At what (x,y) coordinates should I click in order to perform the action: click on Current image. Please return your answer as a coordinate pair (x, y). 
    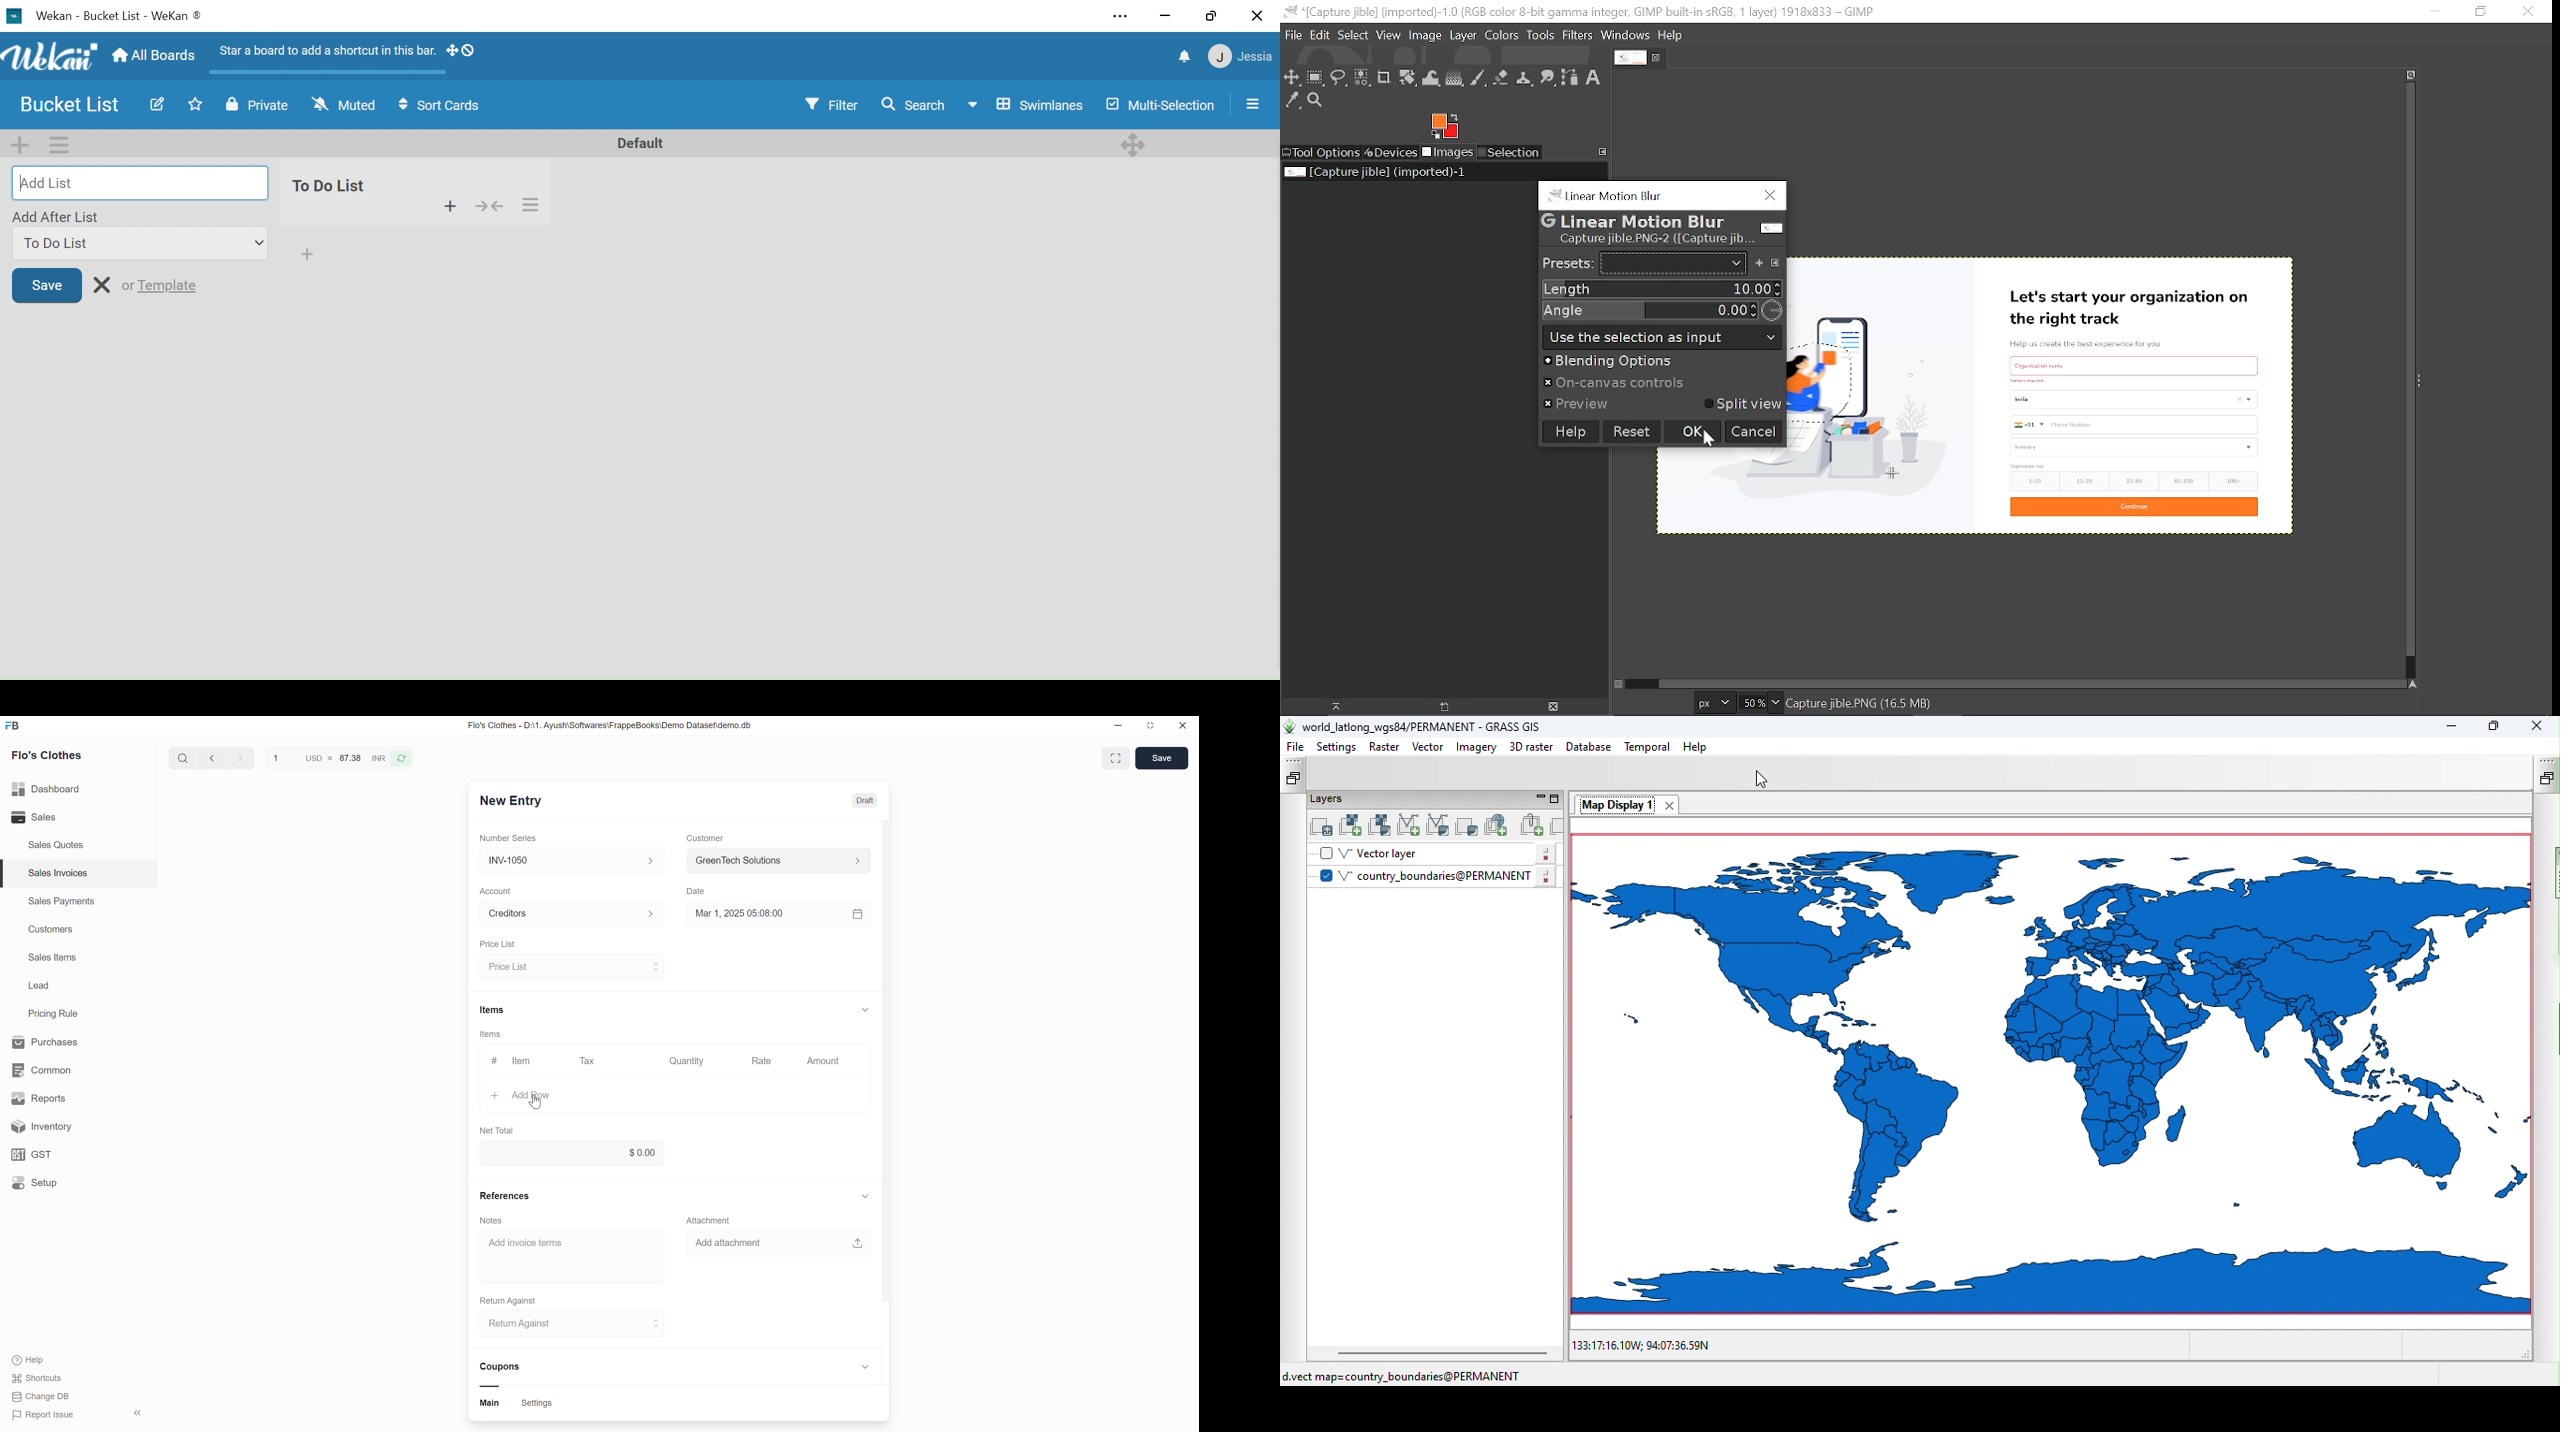
    Looking at the image, I should click on (2093, 394).